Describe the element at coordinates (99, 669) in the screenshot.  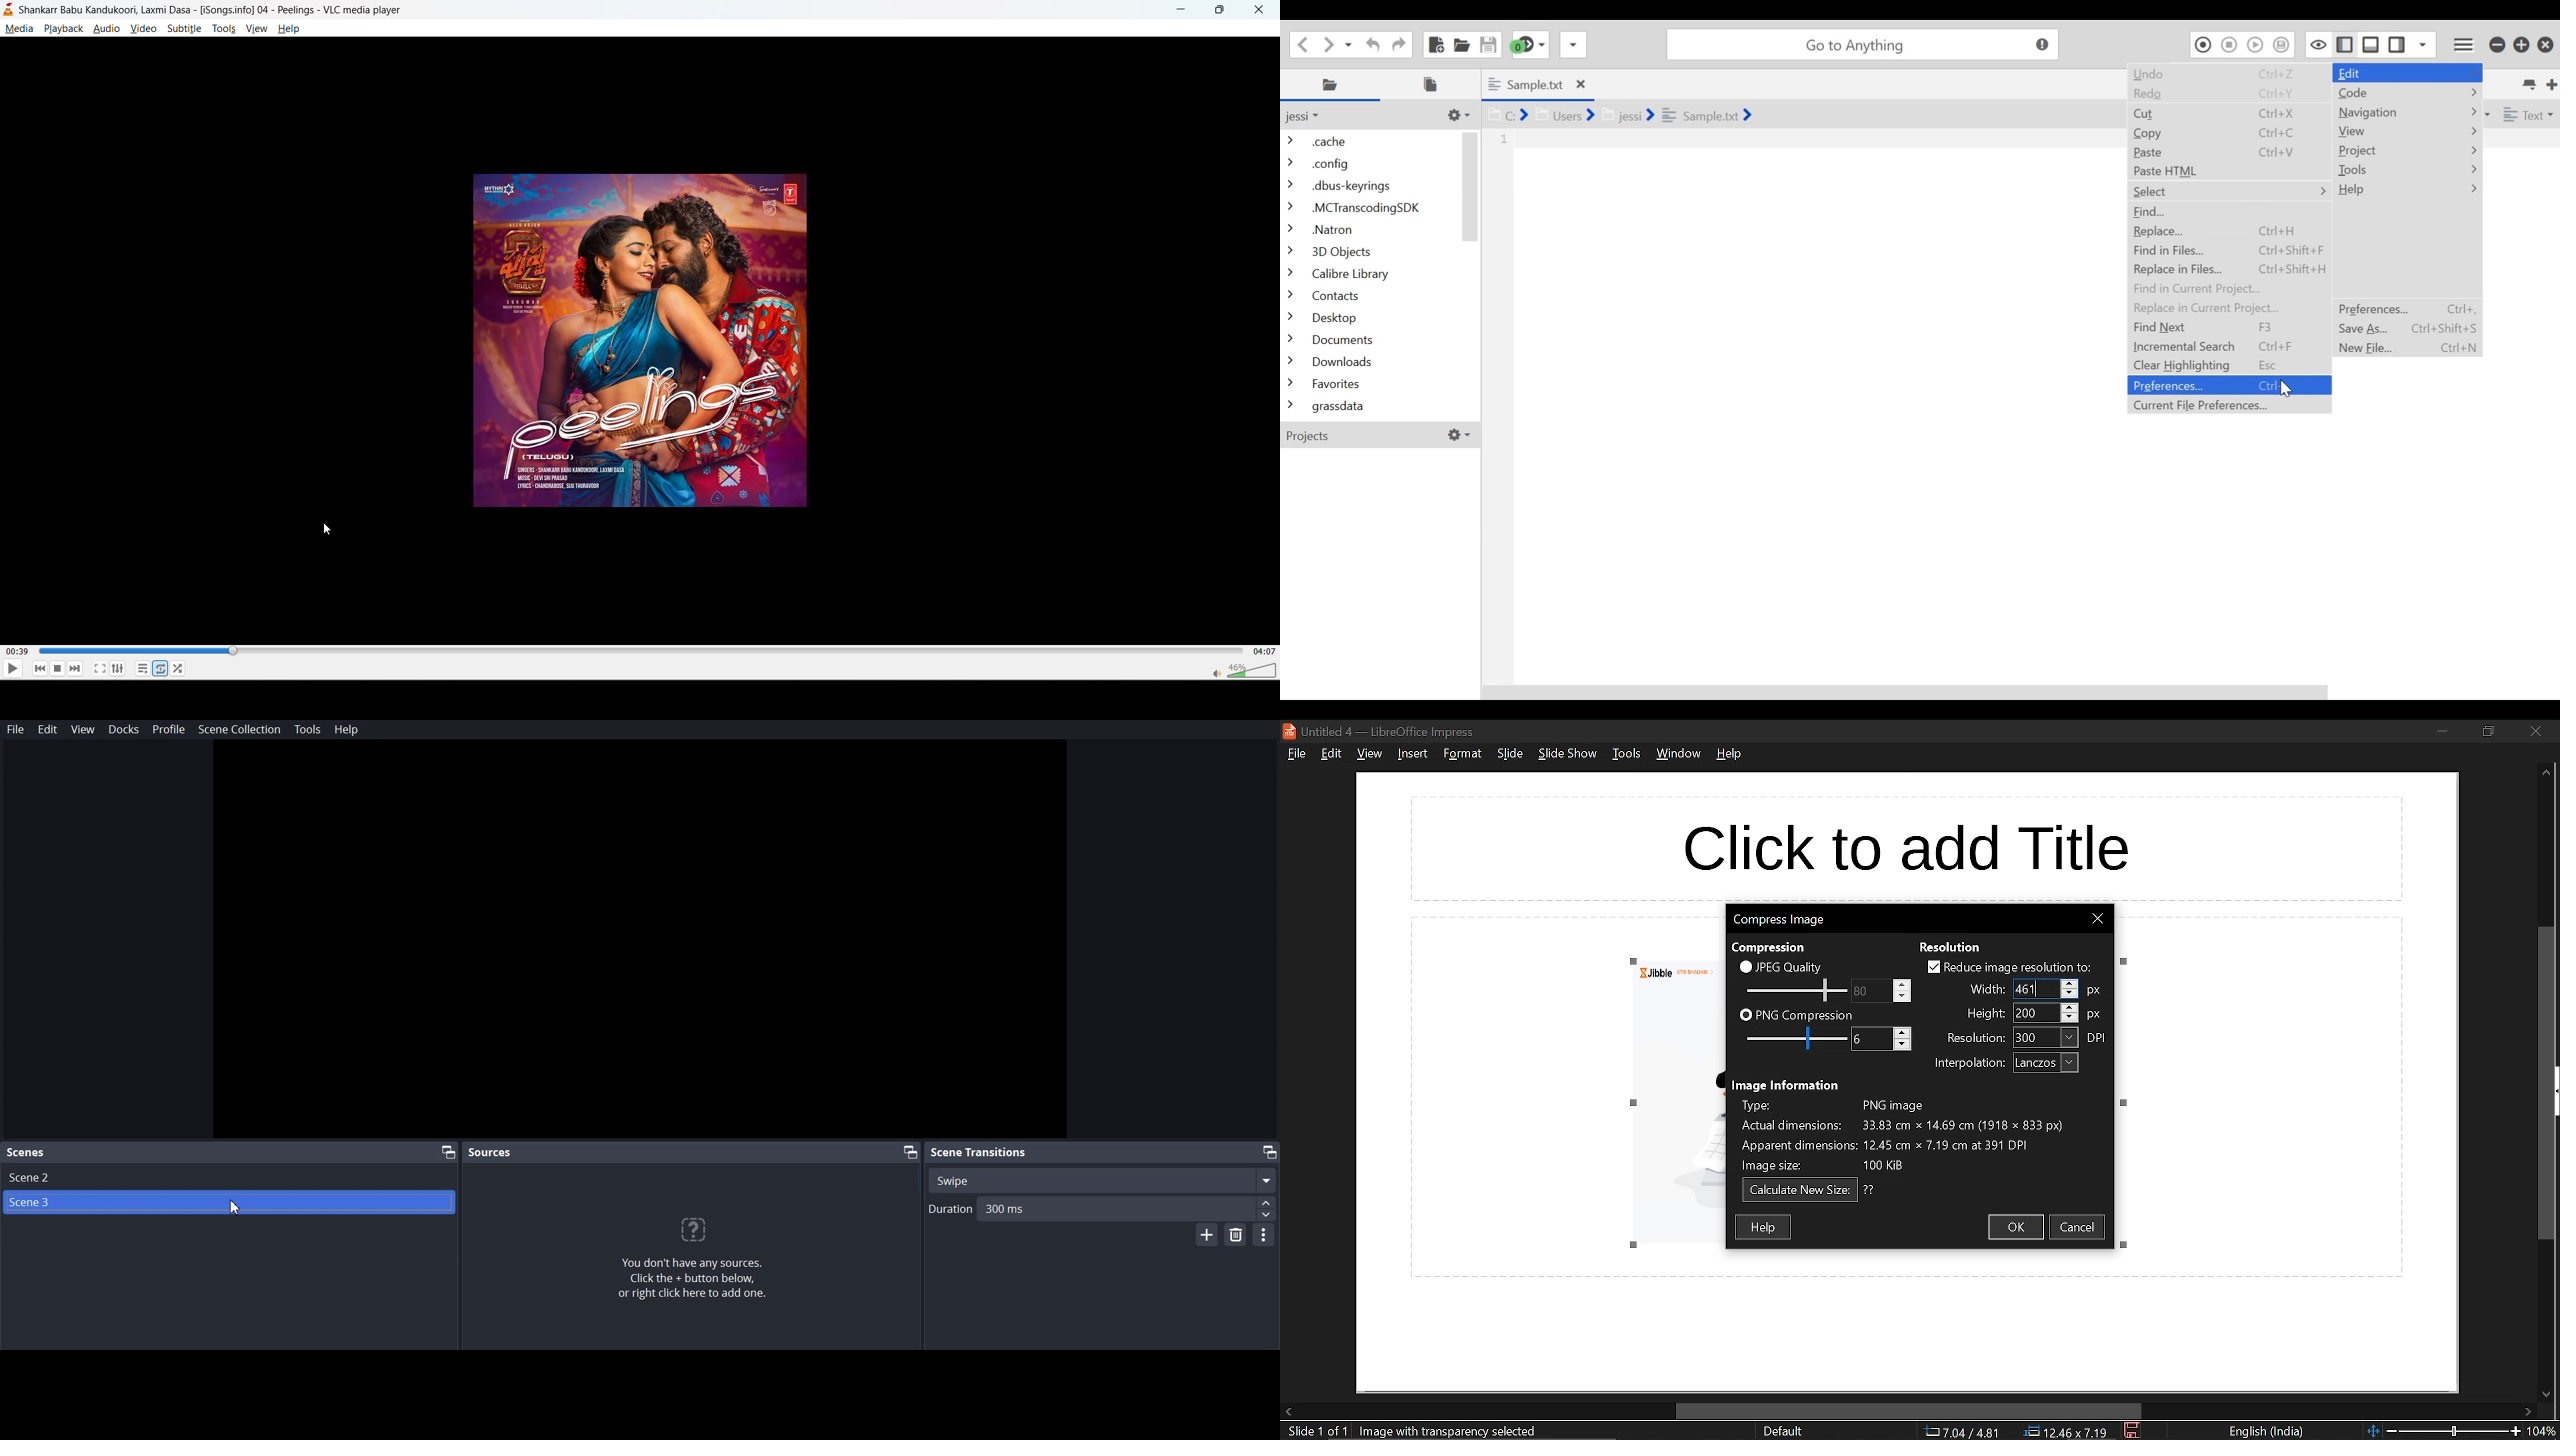
I see `fullscreen` at that location.